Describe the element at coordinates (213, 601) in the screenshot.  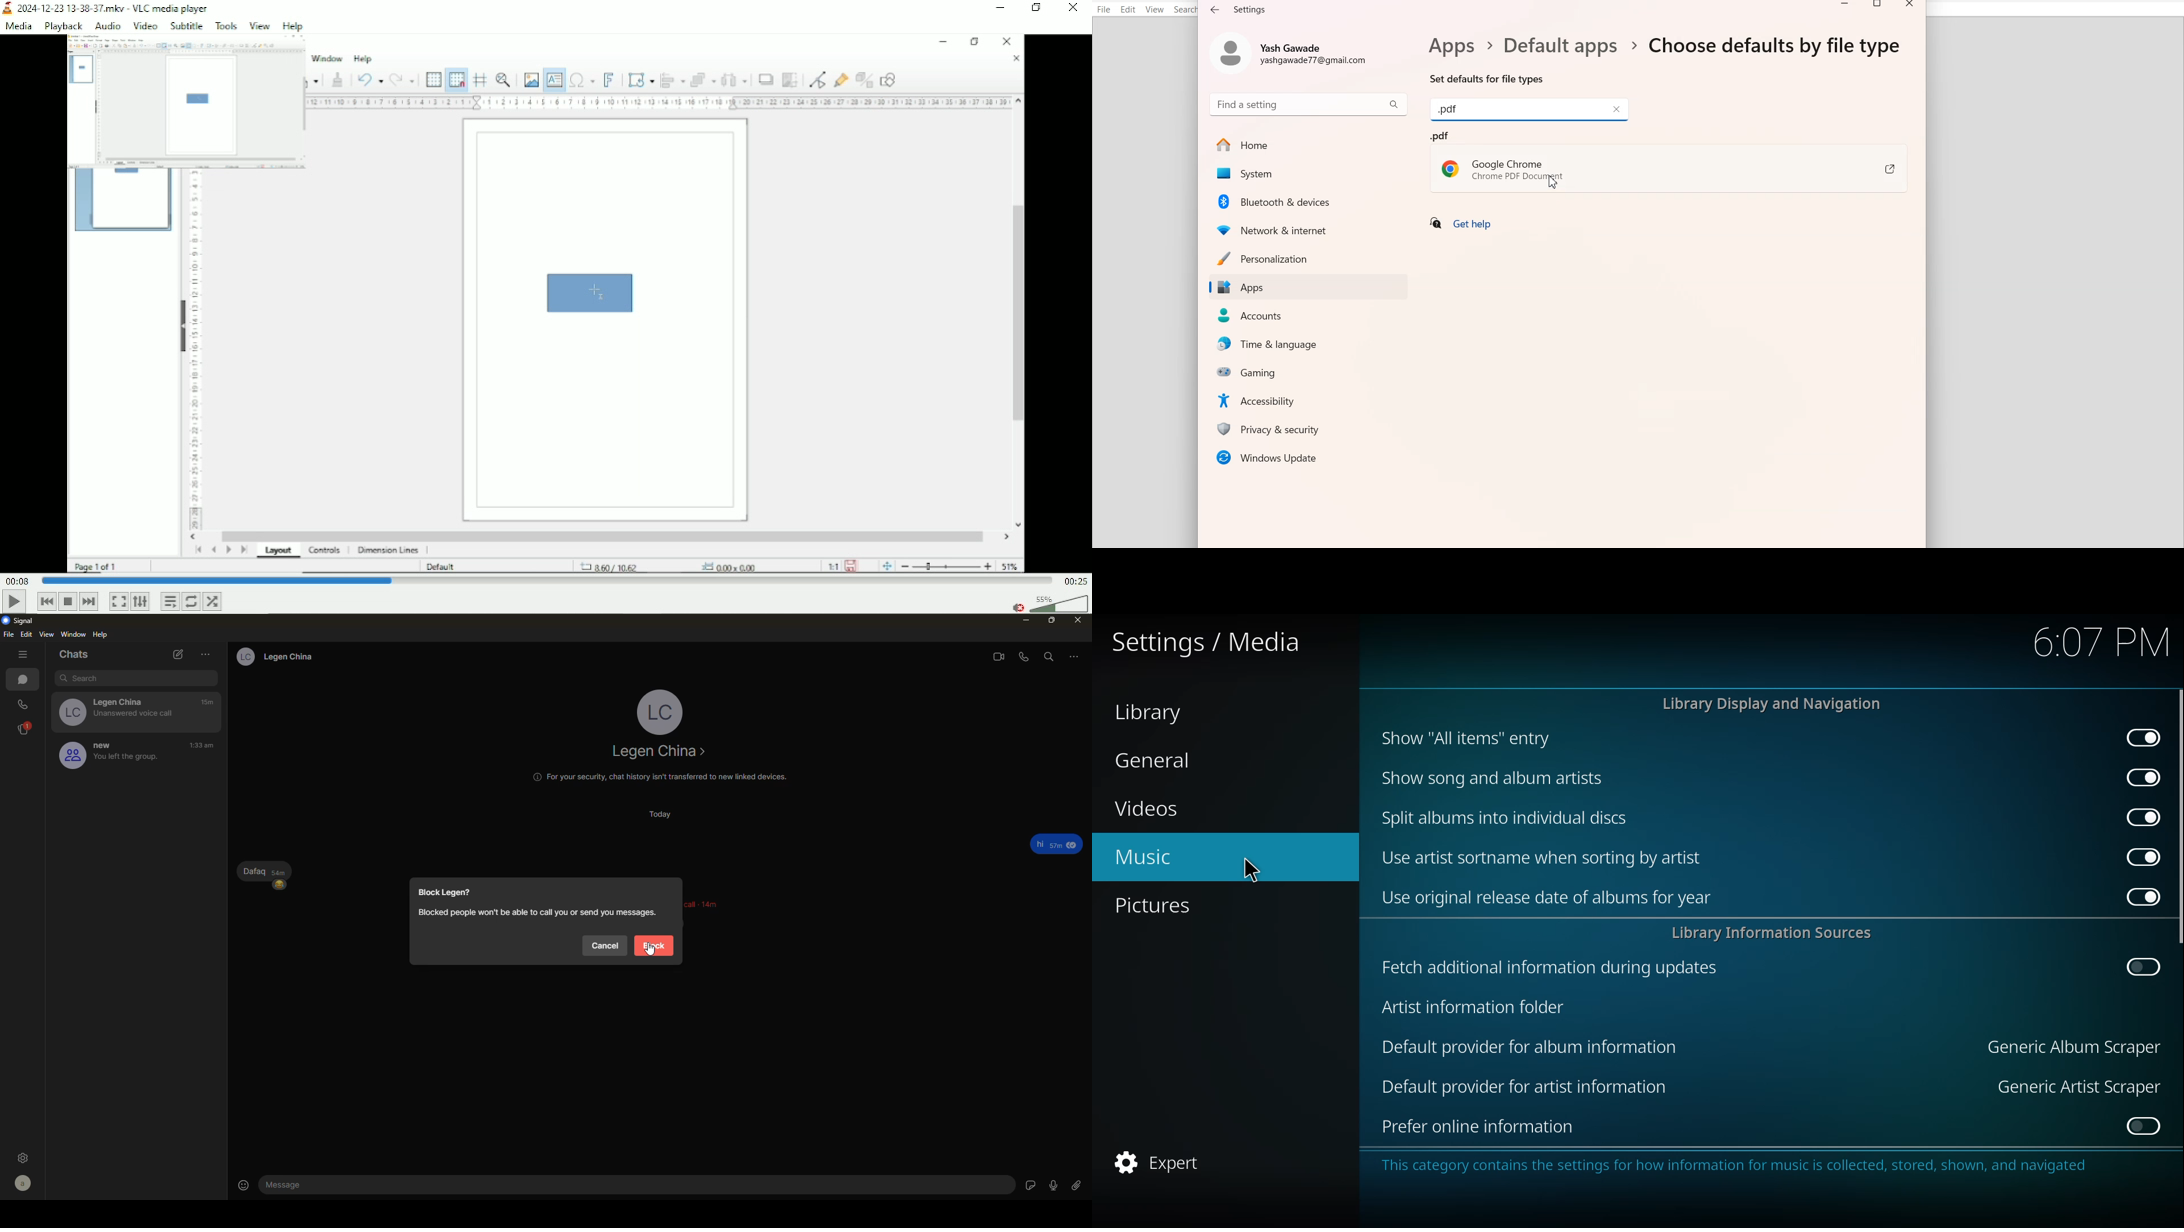
I see `Random` at that location.